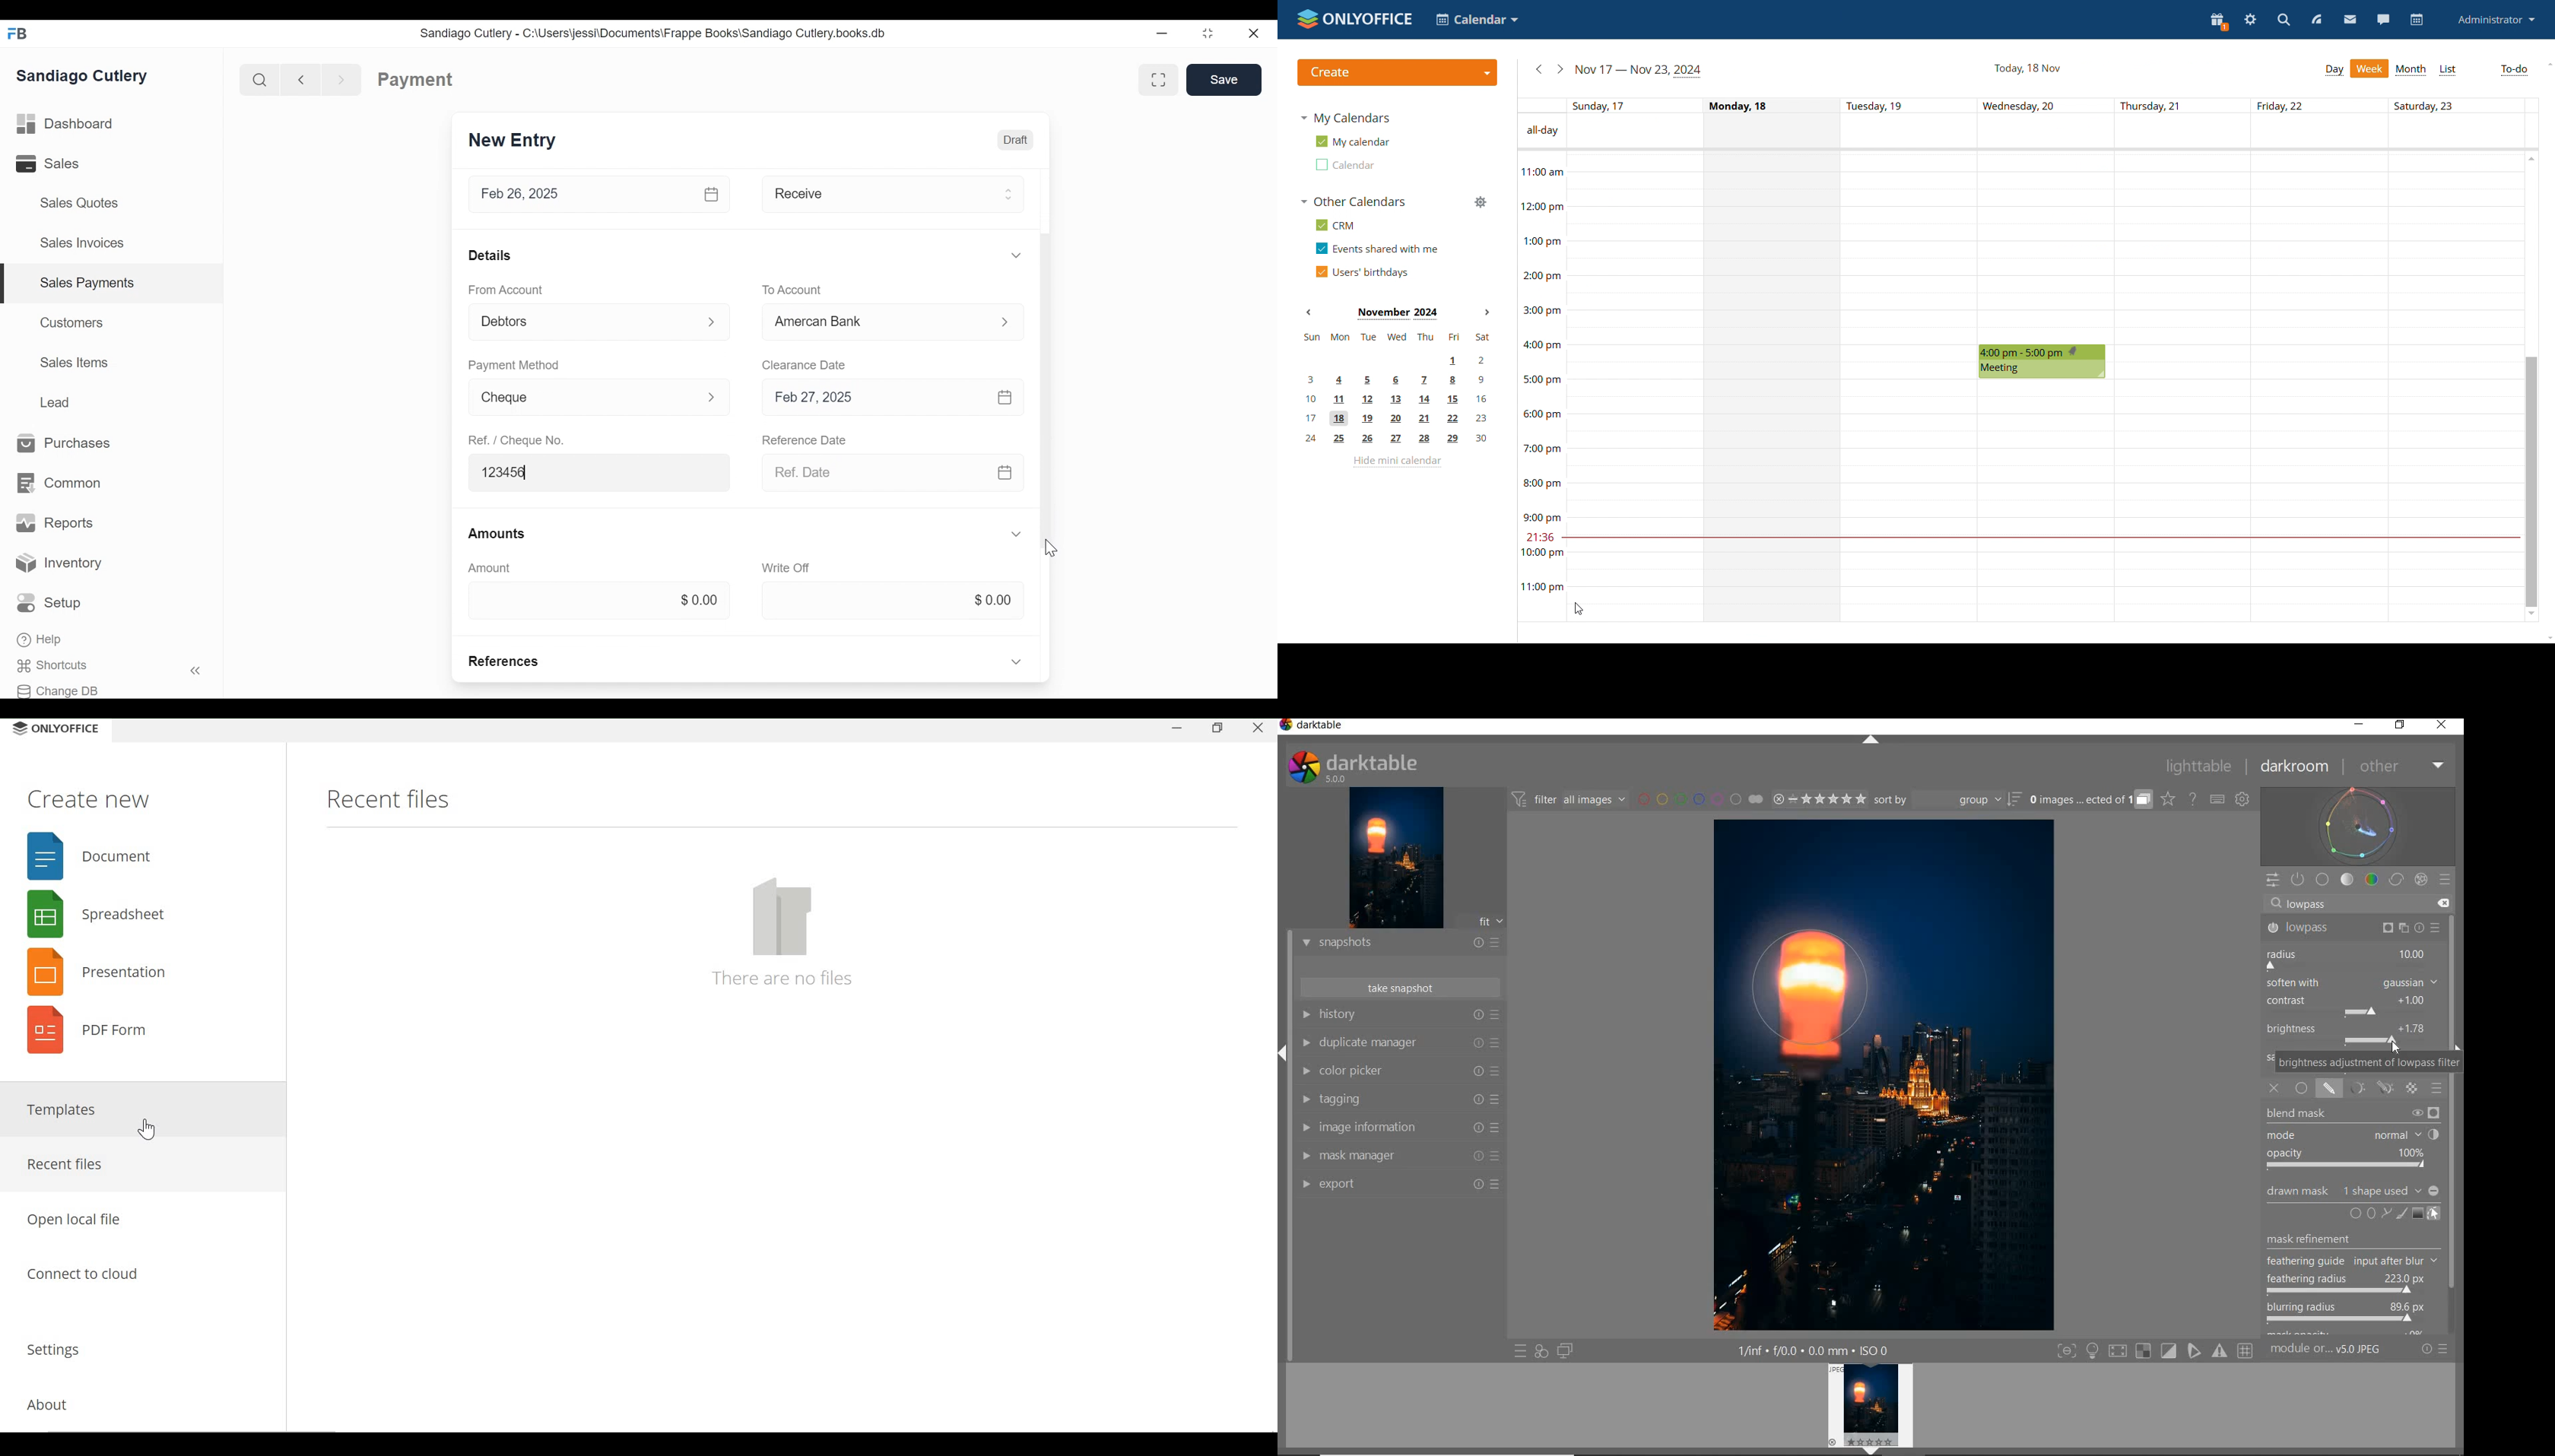  What do you see at coordinates (2218, 799) in the screenshot?
I see `SET KEYBOARD SHORTCUTS` at bounding box center [2218, 799].